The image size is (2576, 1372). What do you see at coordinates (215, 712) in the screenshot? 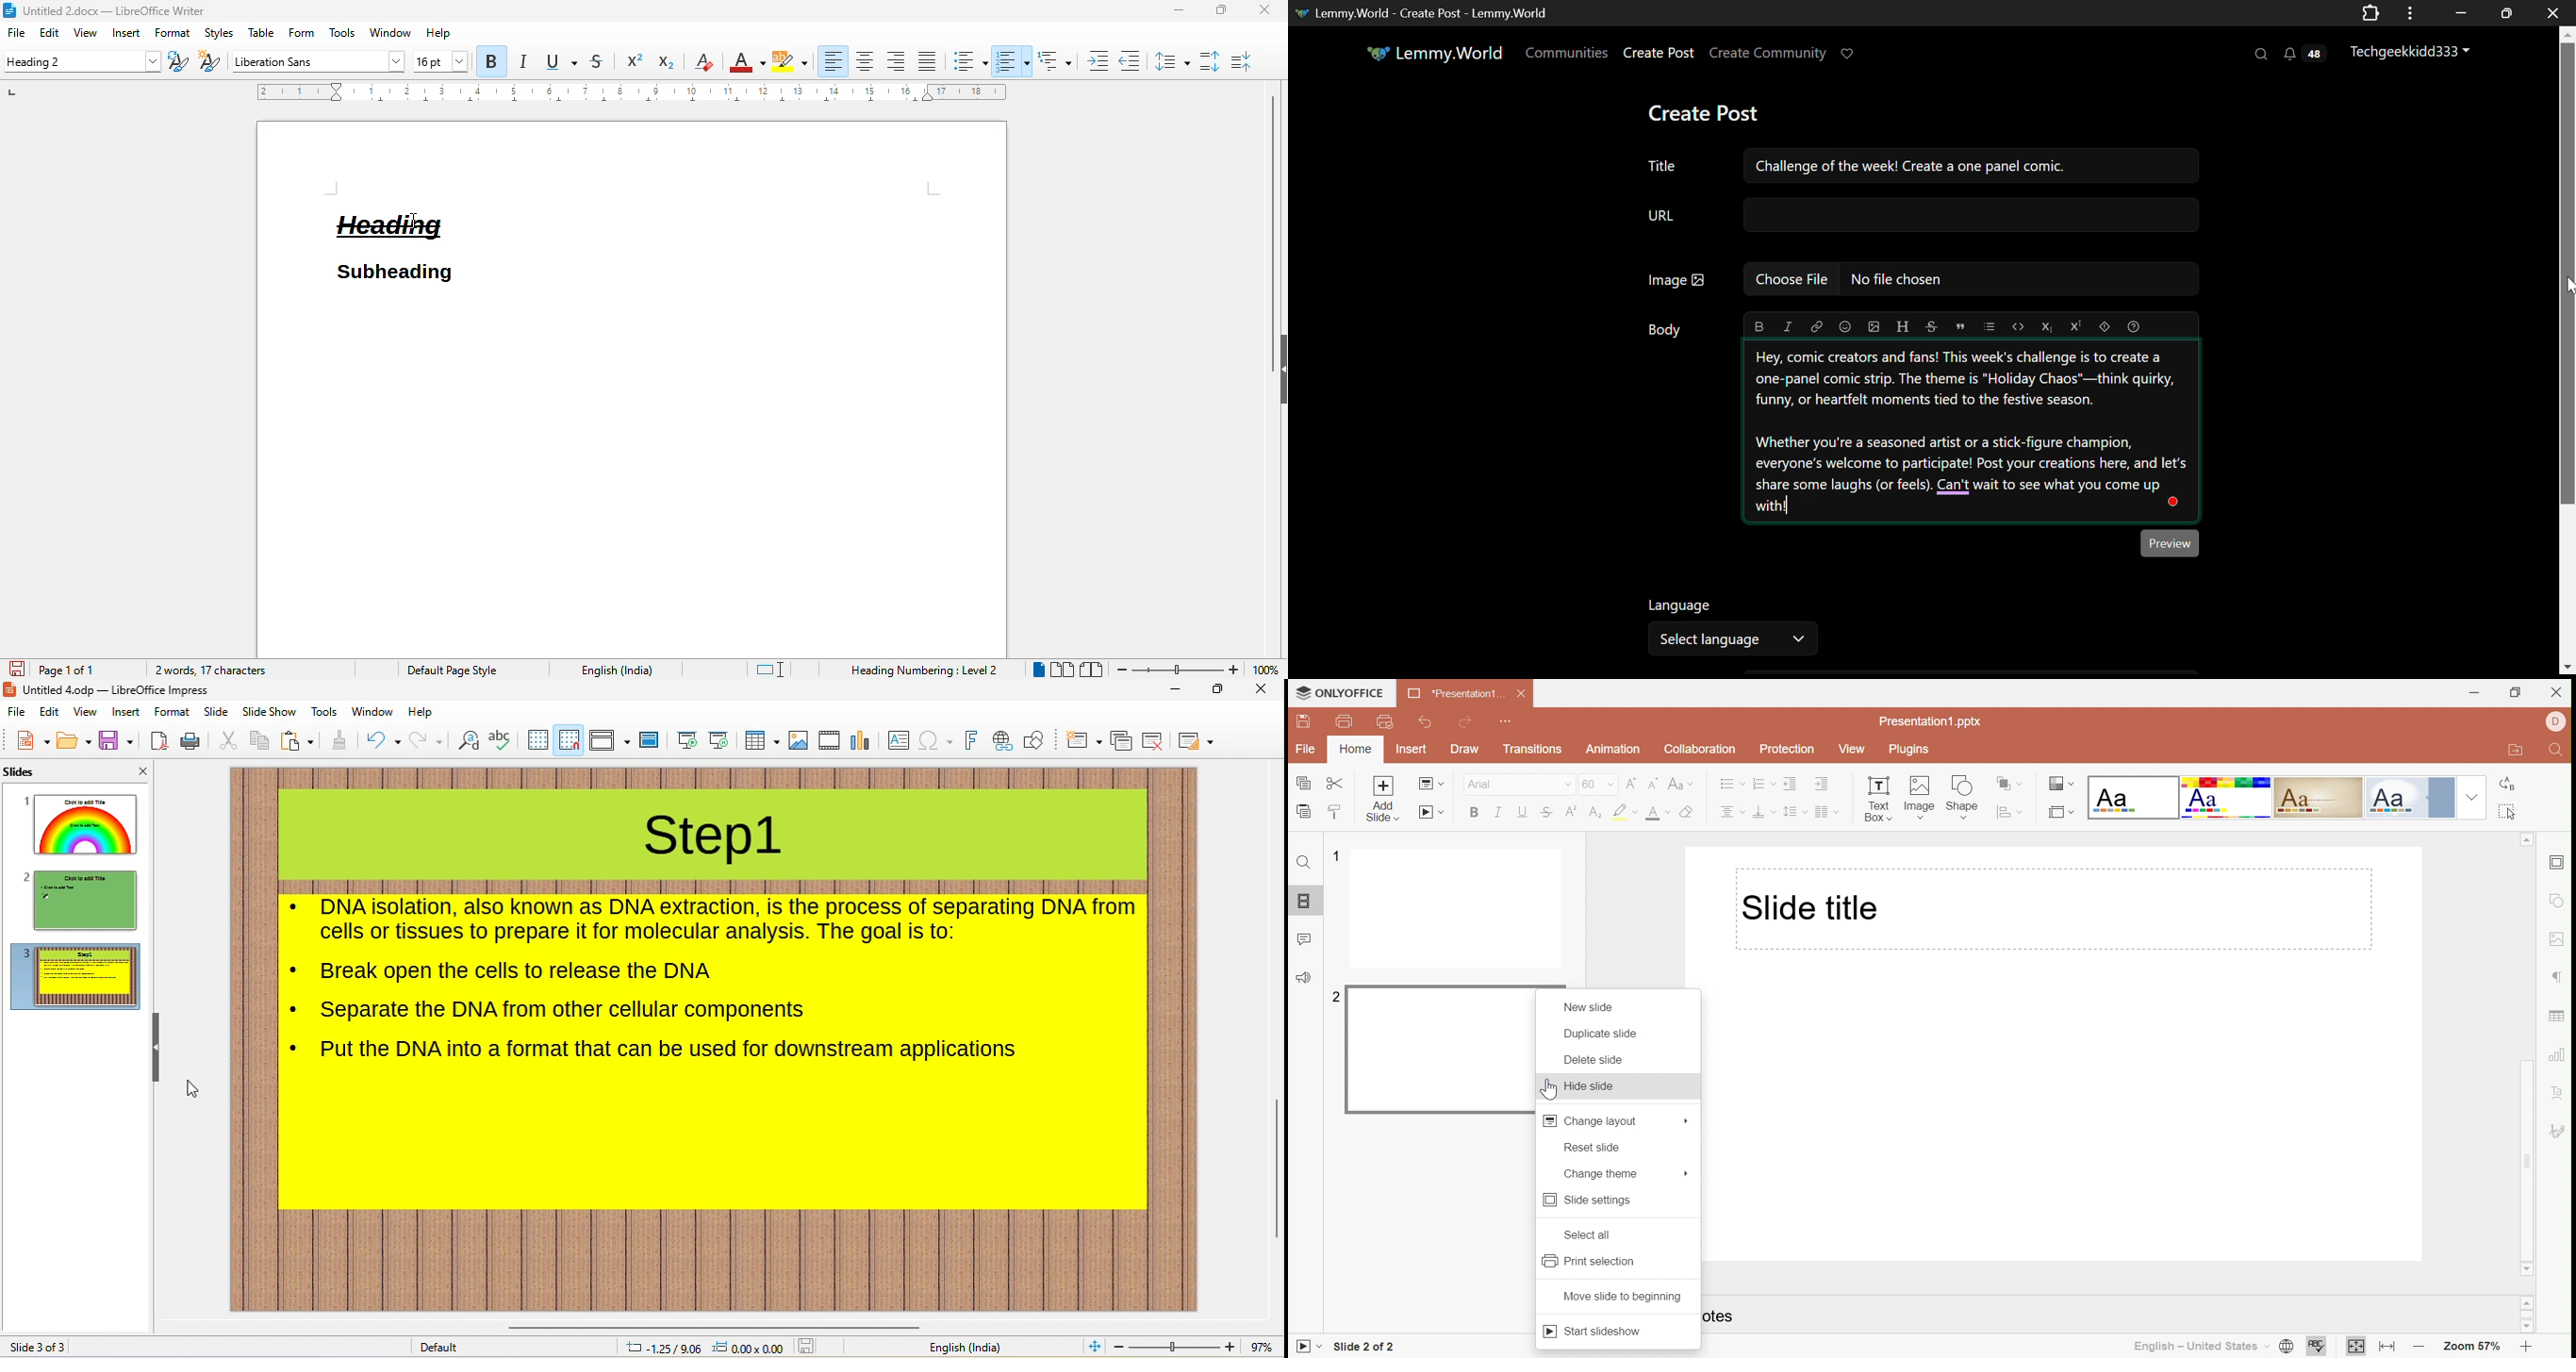
I see `slide` at bounding box center [215, 712].